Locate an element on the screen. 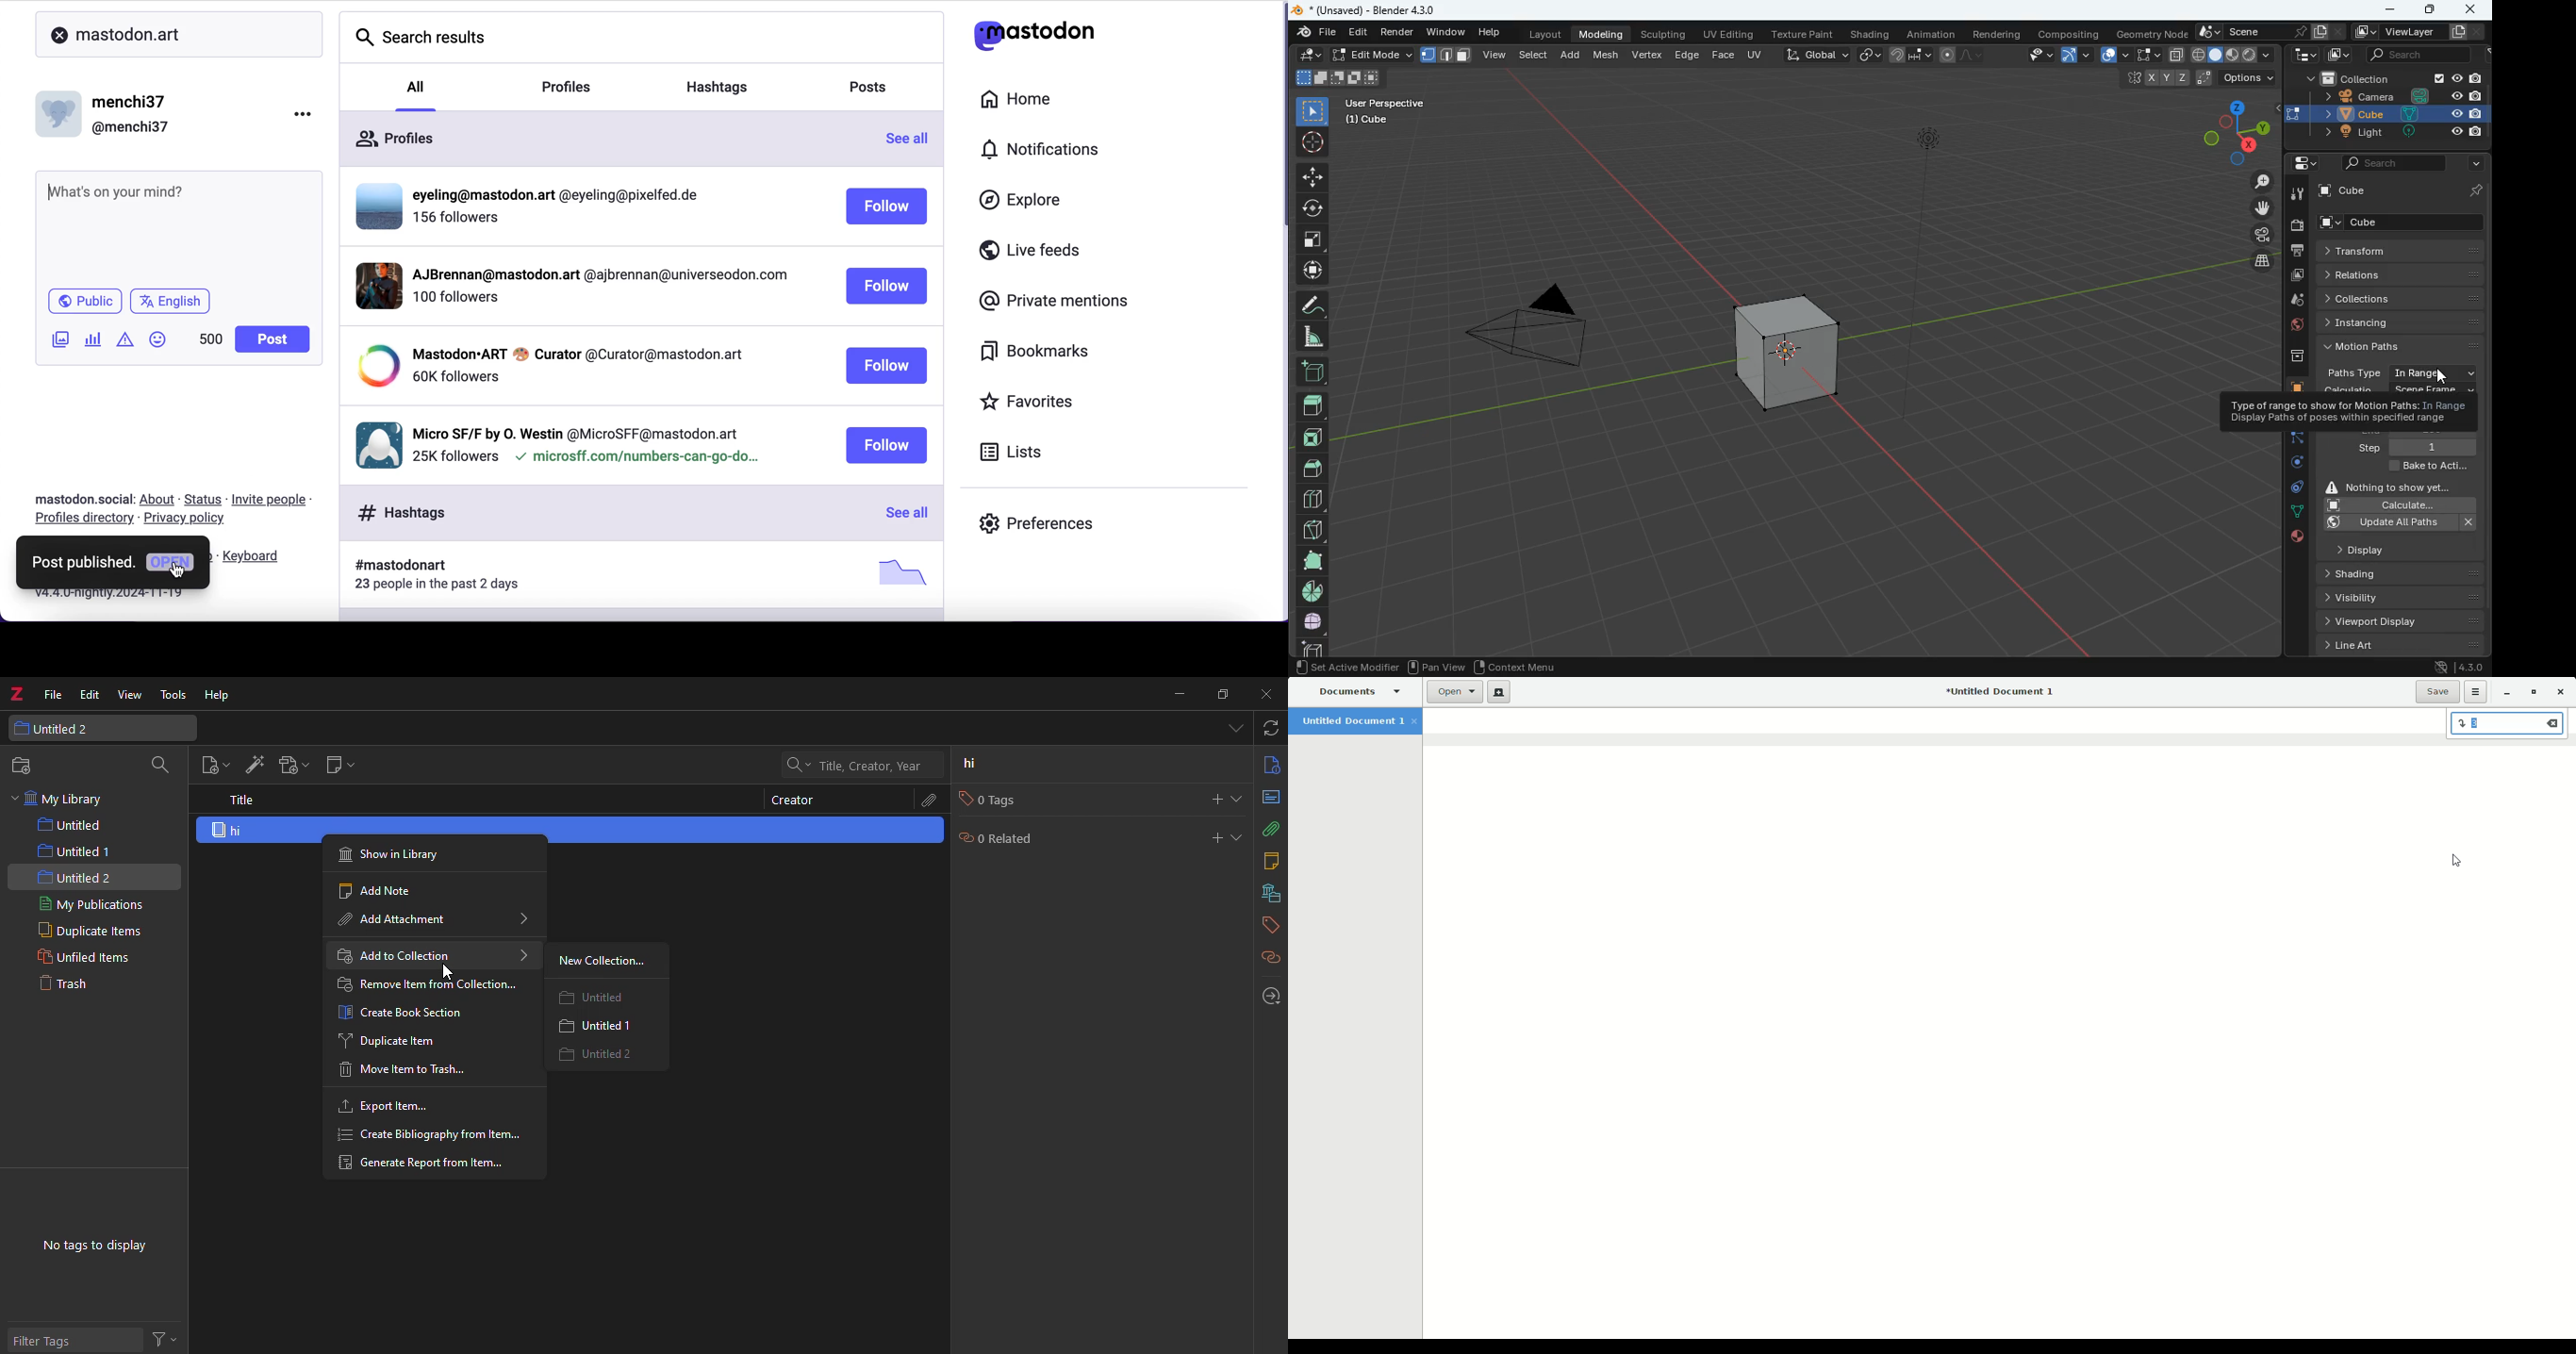 This screenshot has height=1372, width=2576. add image is located at coordinates (62, 342).